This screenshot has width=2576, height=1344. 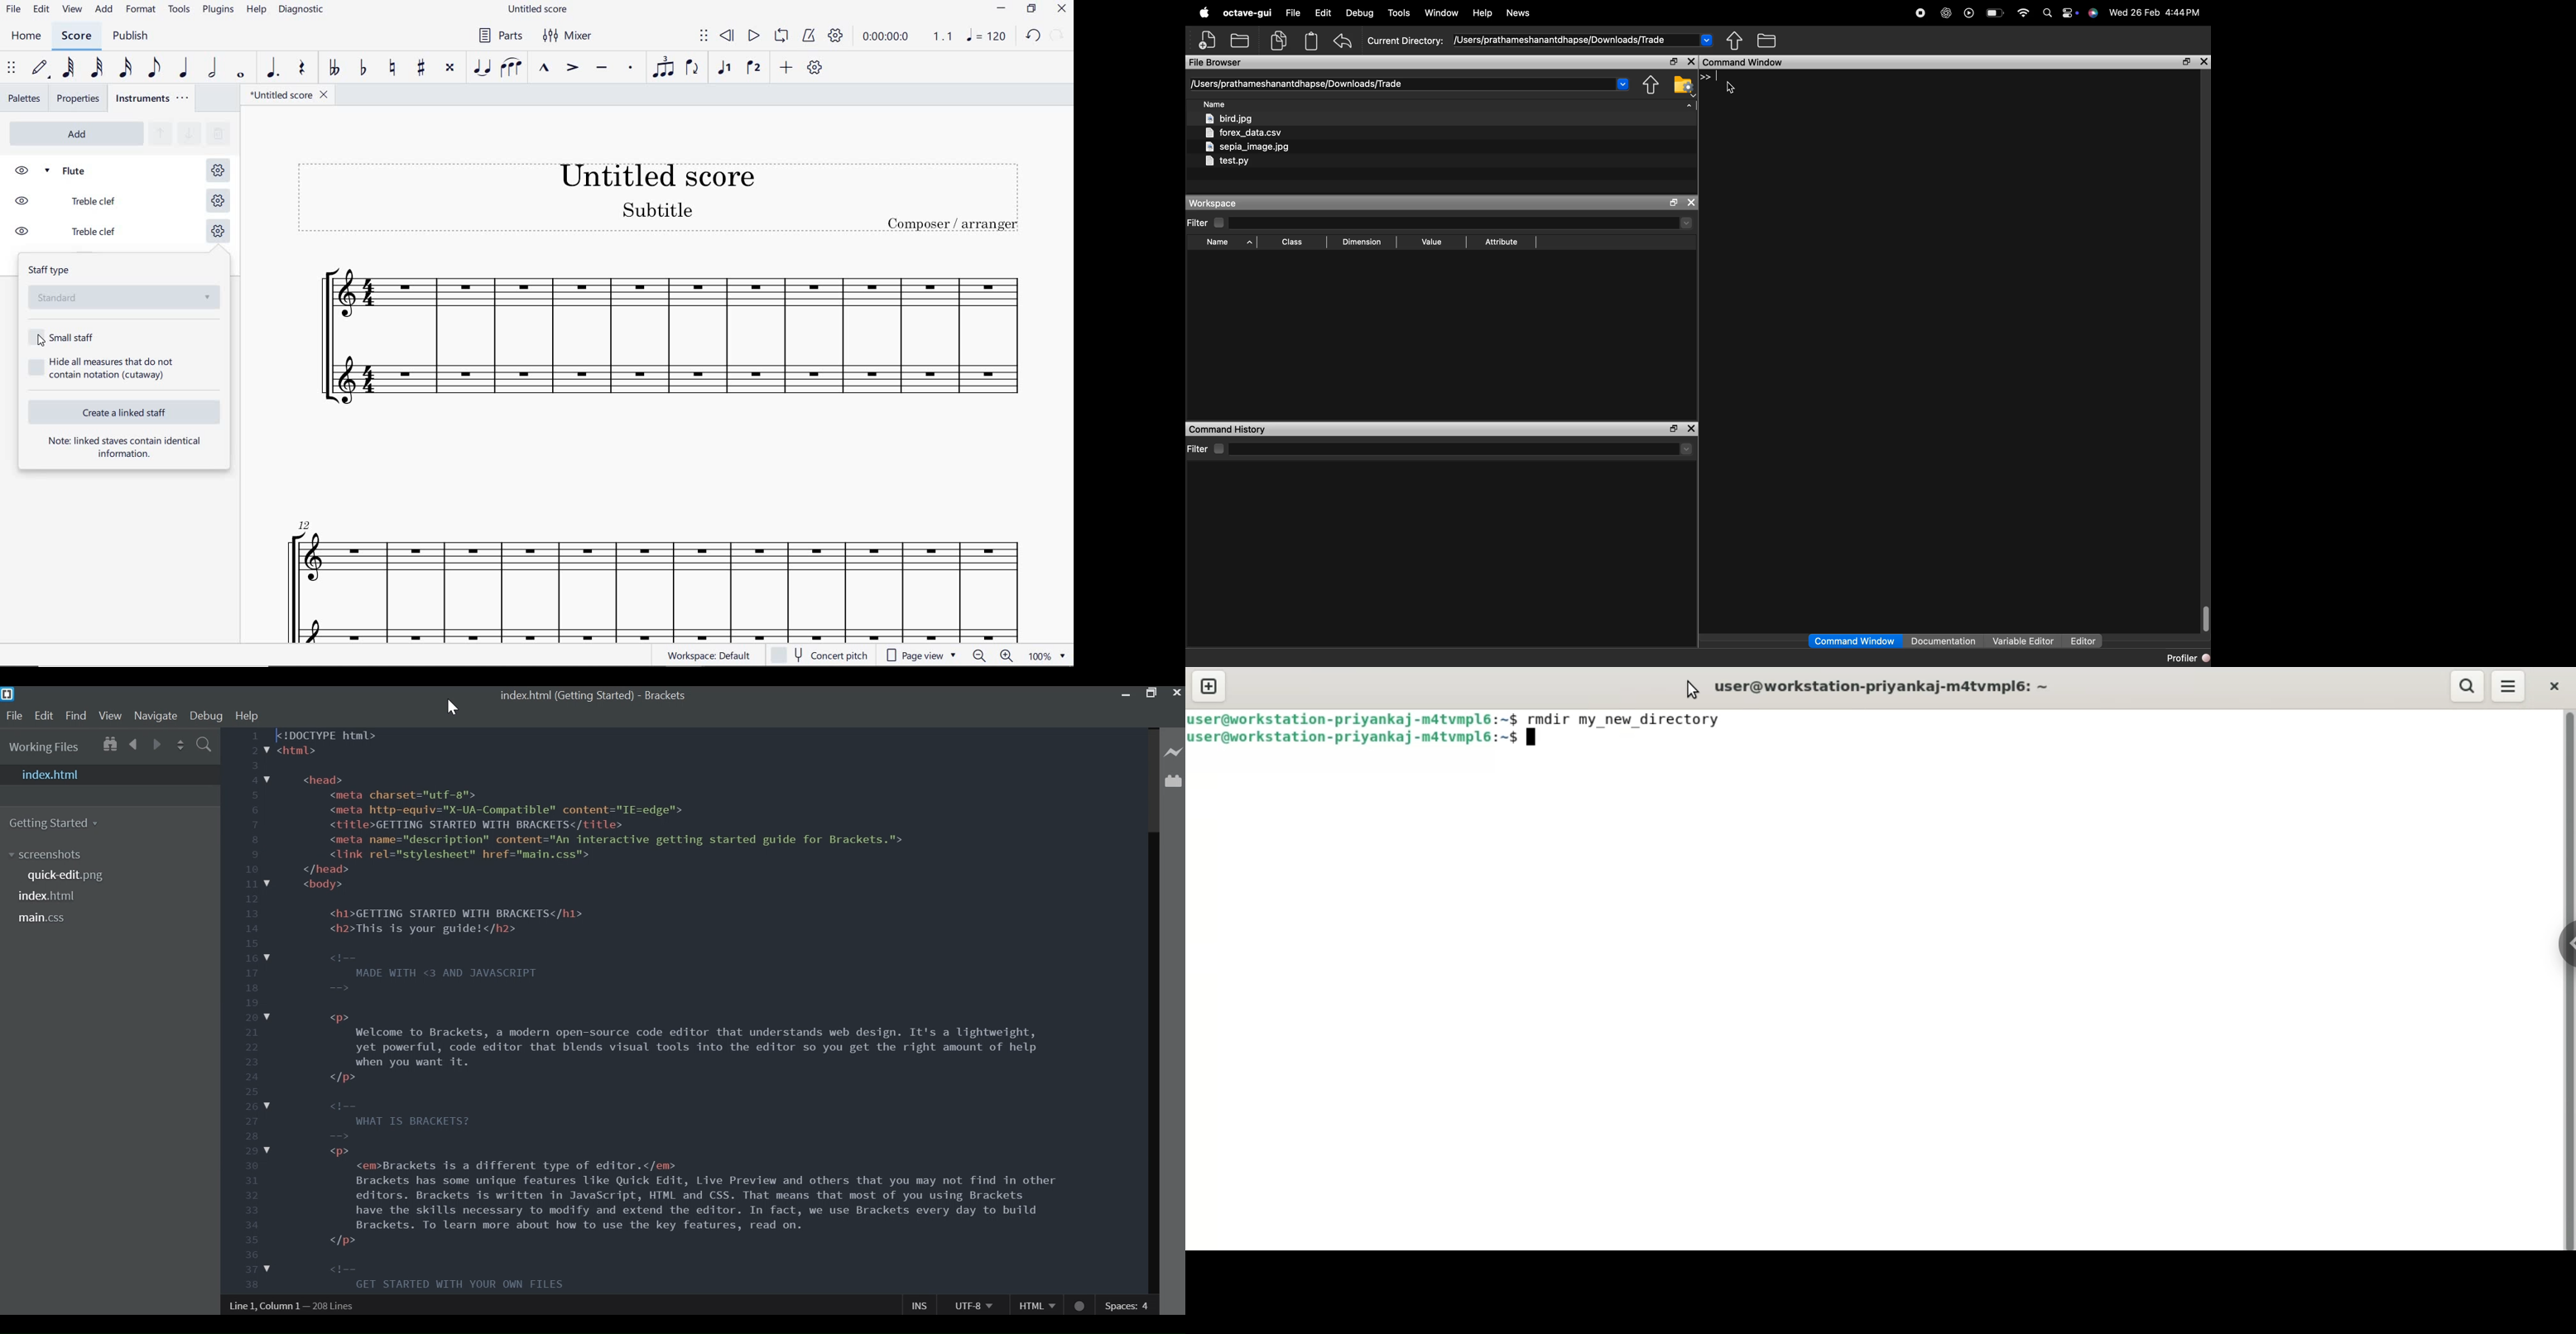 I want to click on score, so click(x=77, y=36).